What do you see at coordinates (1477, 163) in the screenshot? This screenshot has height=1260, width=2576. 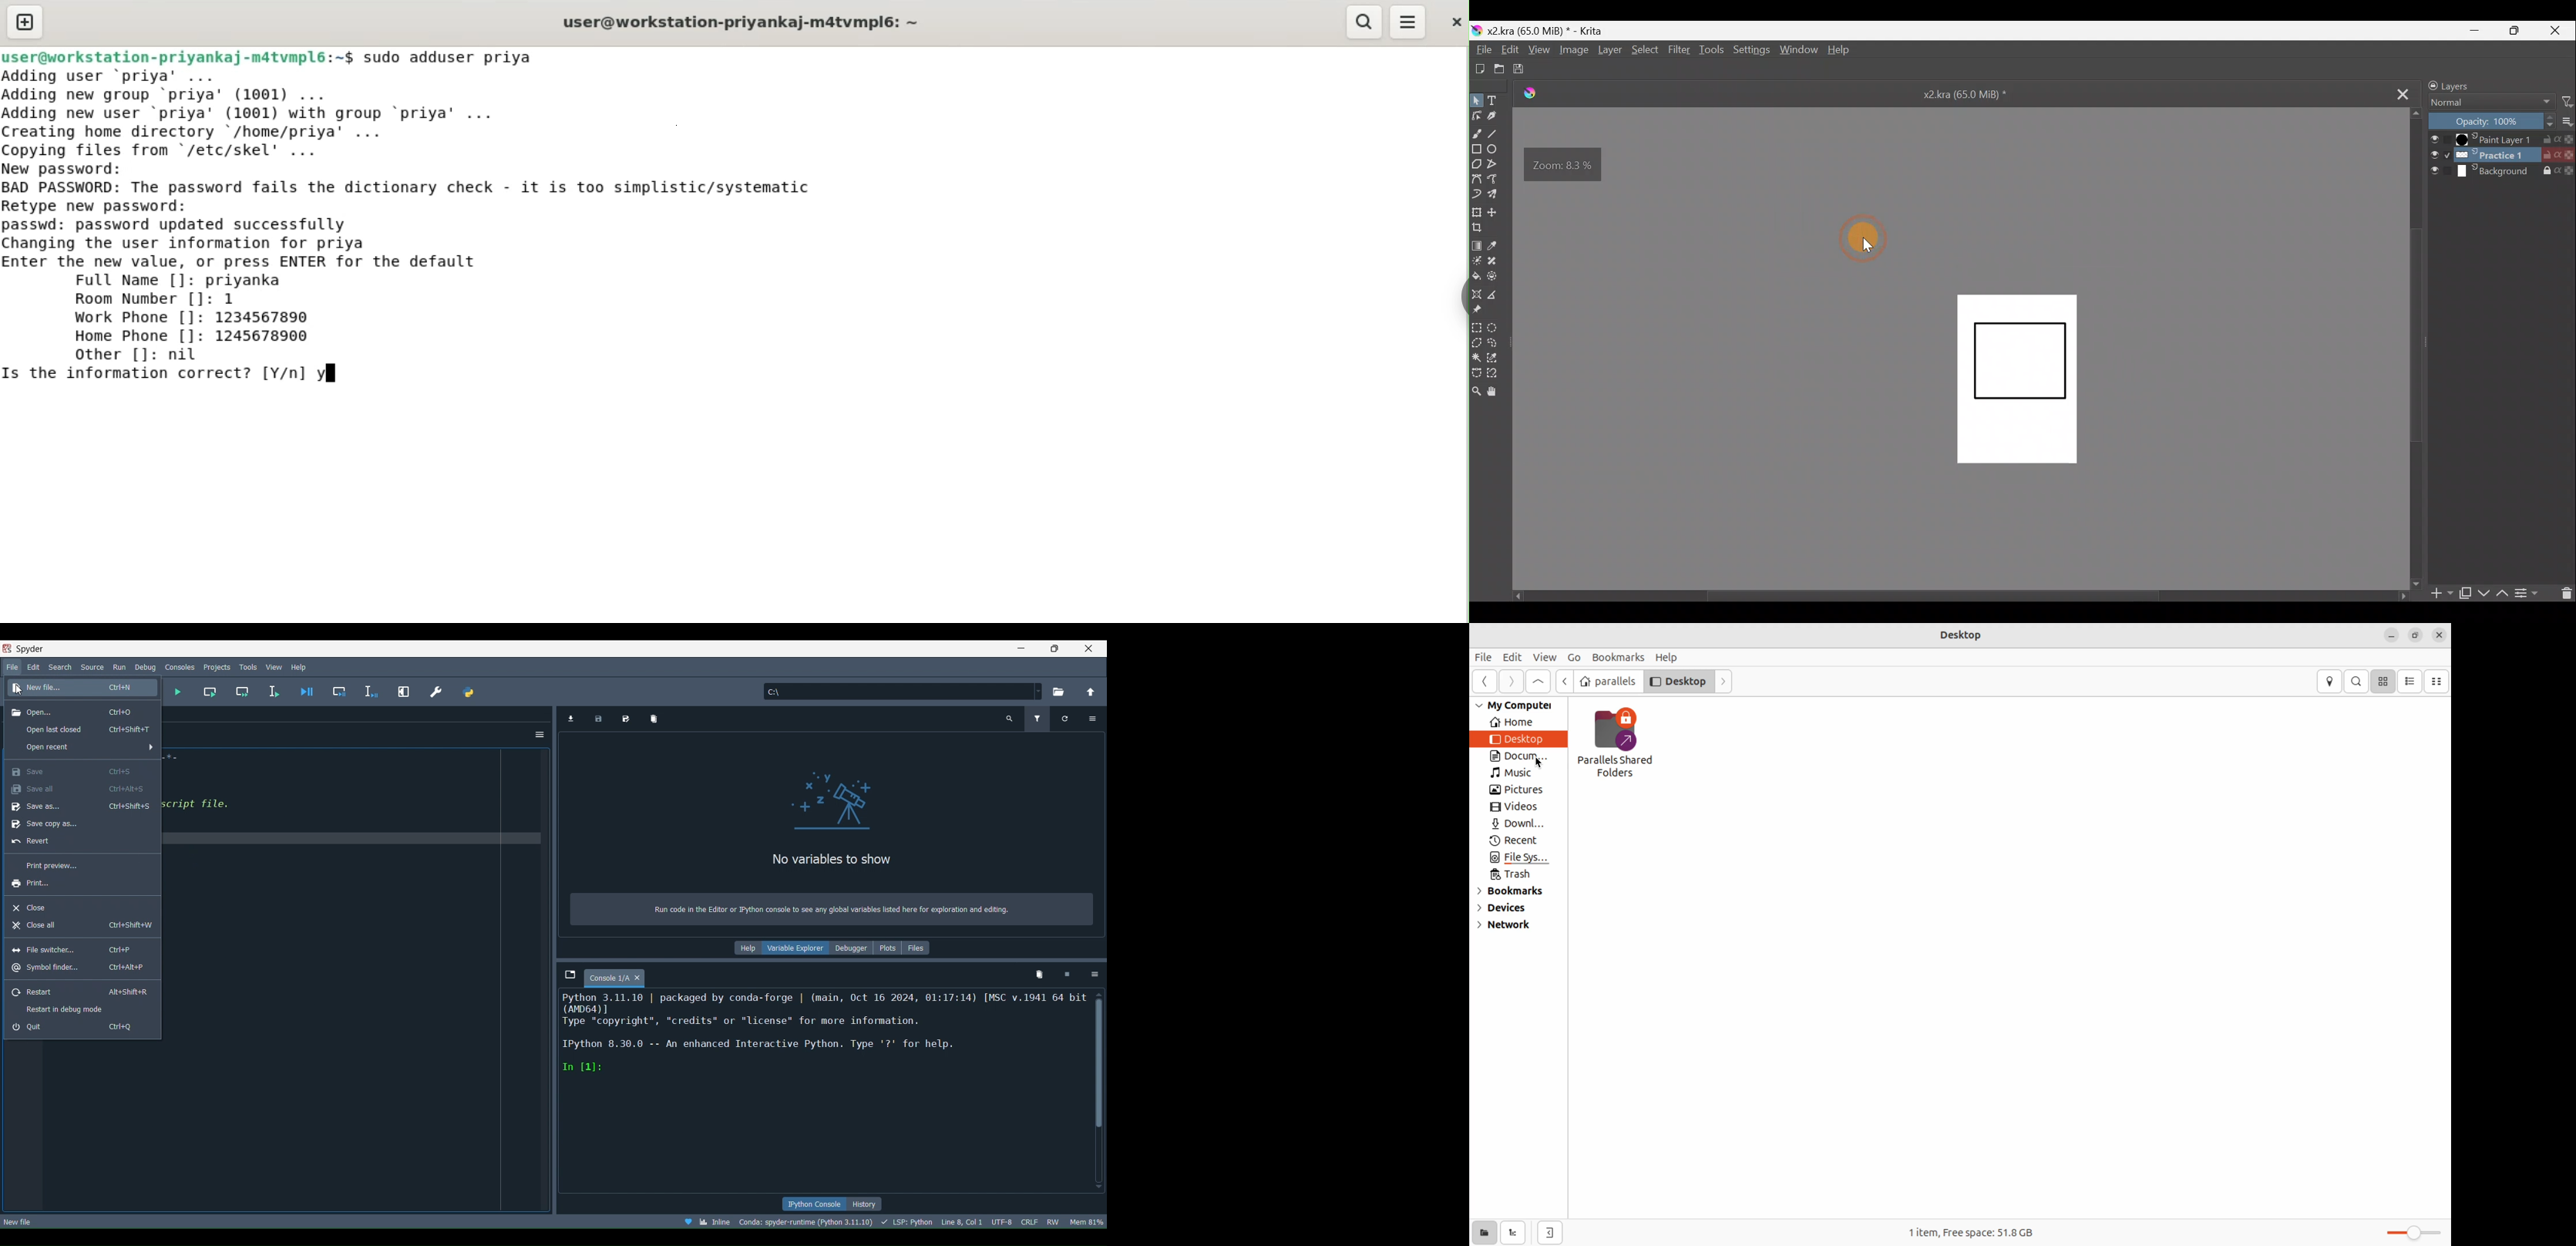 I see `Polygon tool` at bounding box center [1477, 163].